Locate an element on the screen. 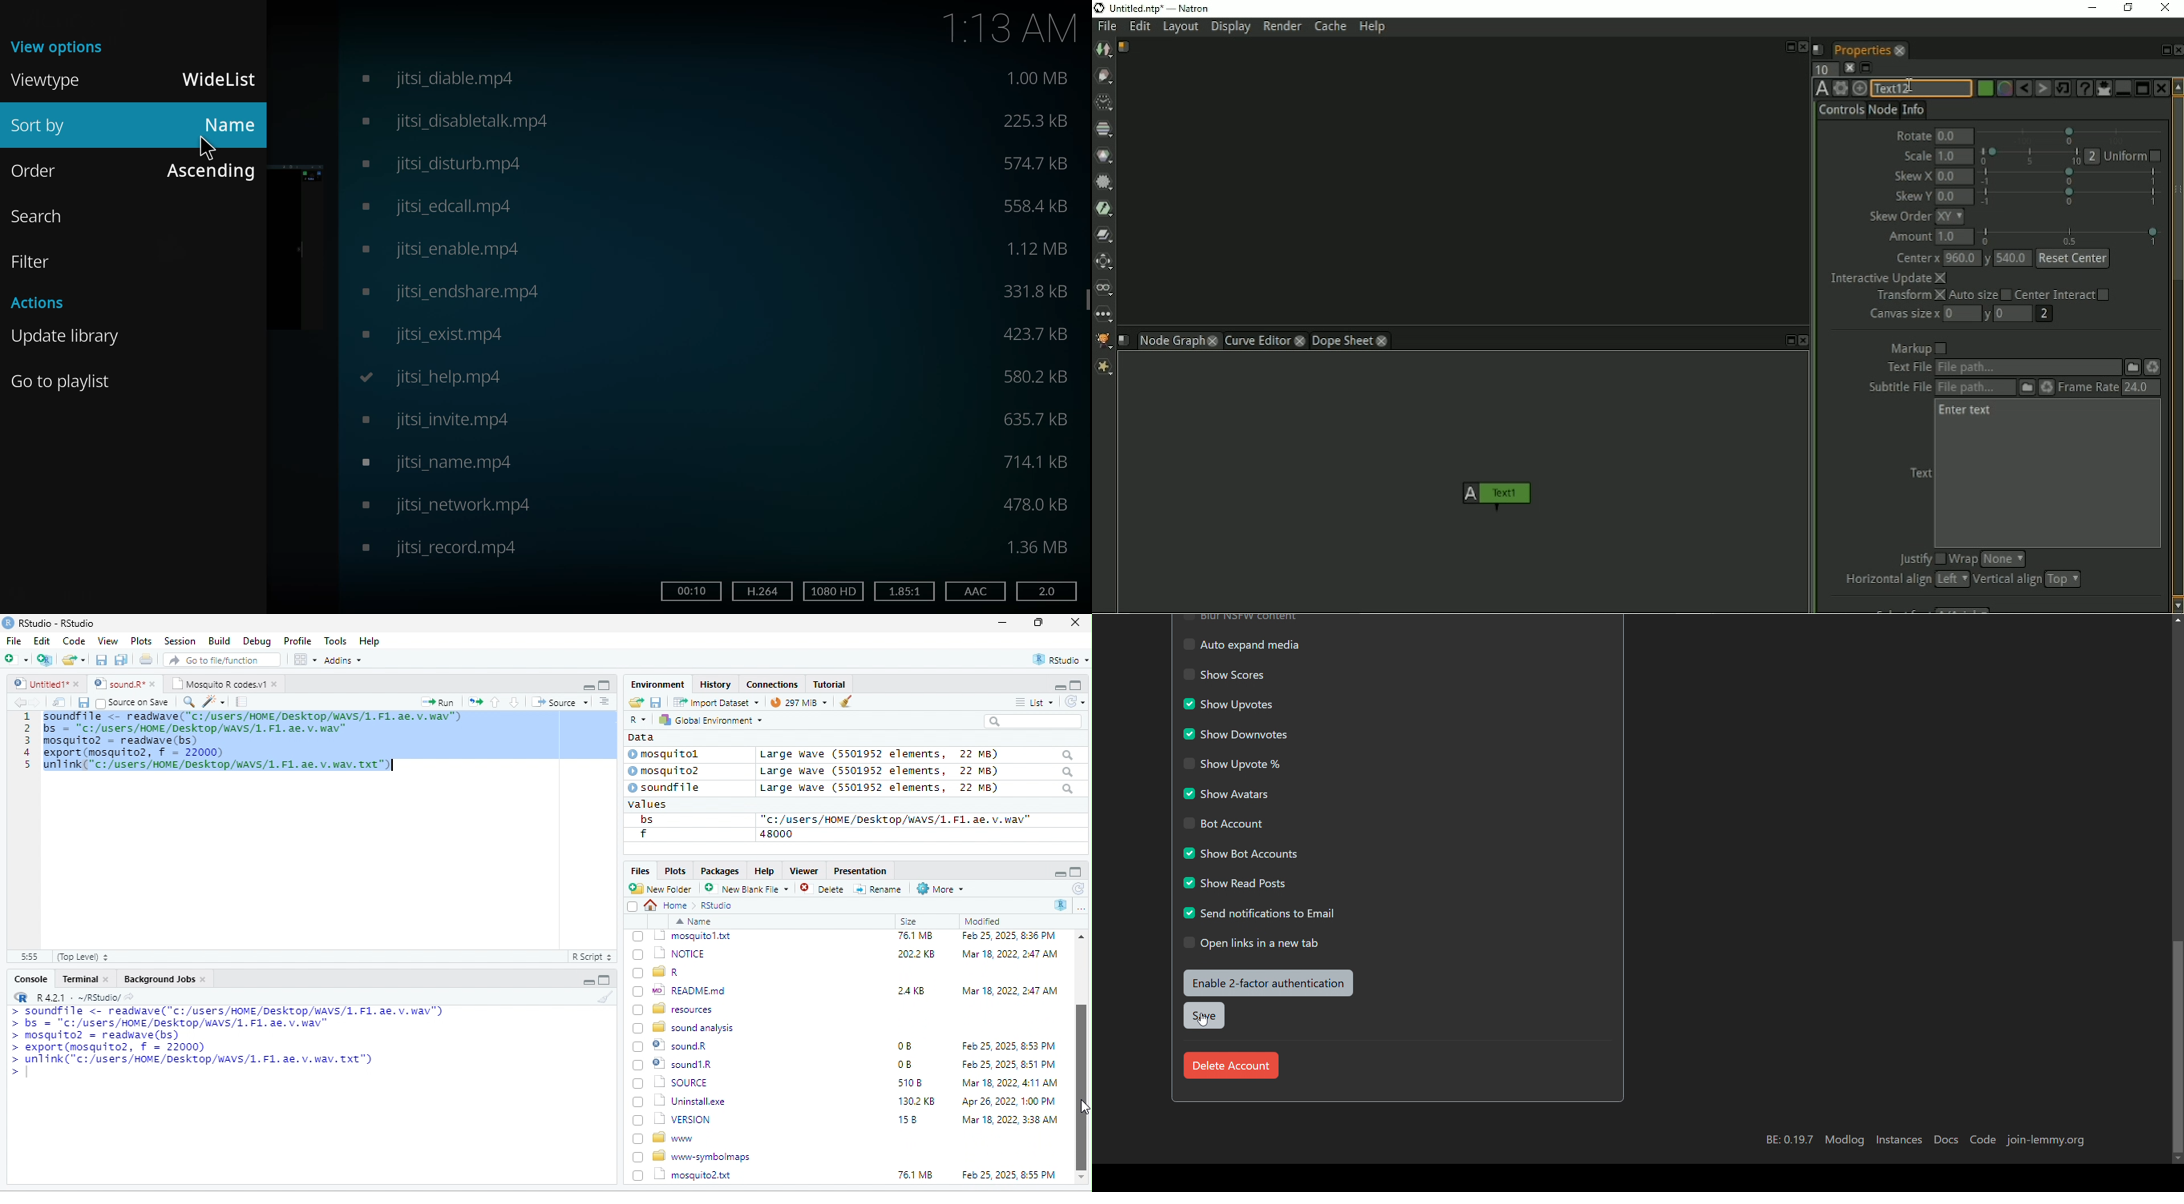  Adonns  is located at coordinates (343, 663).